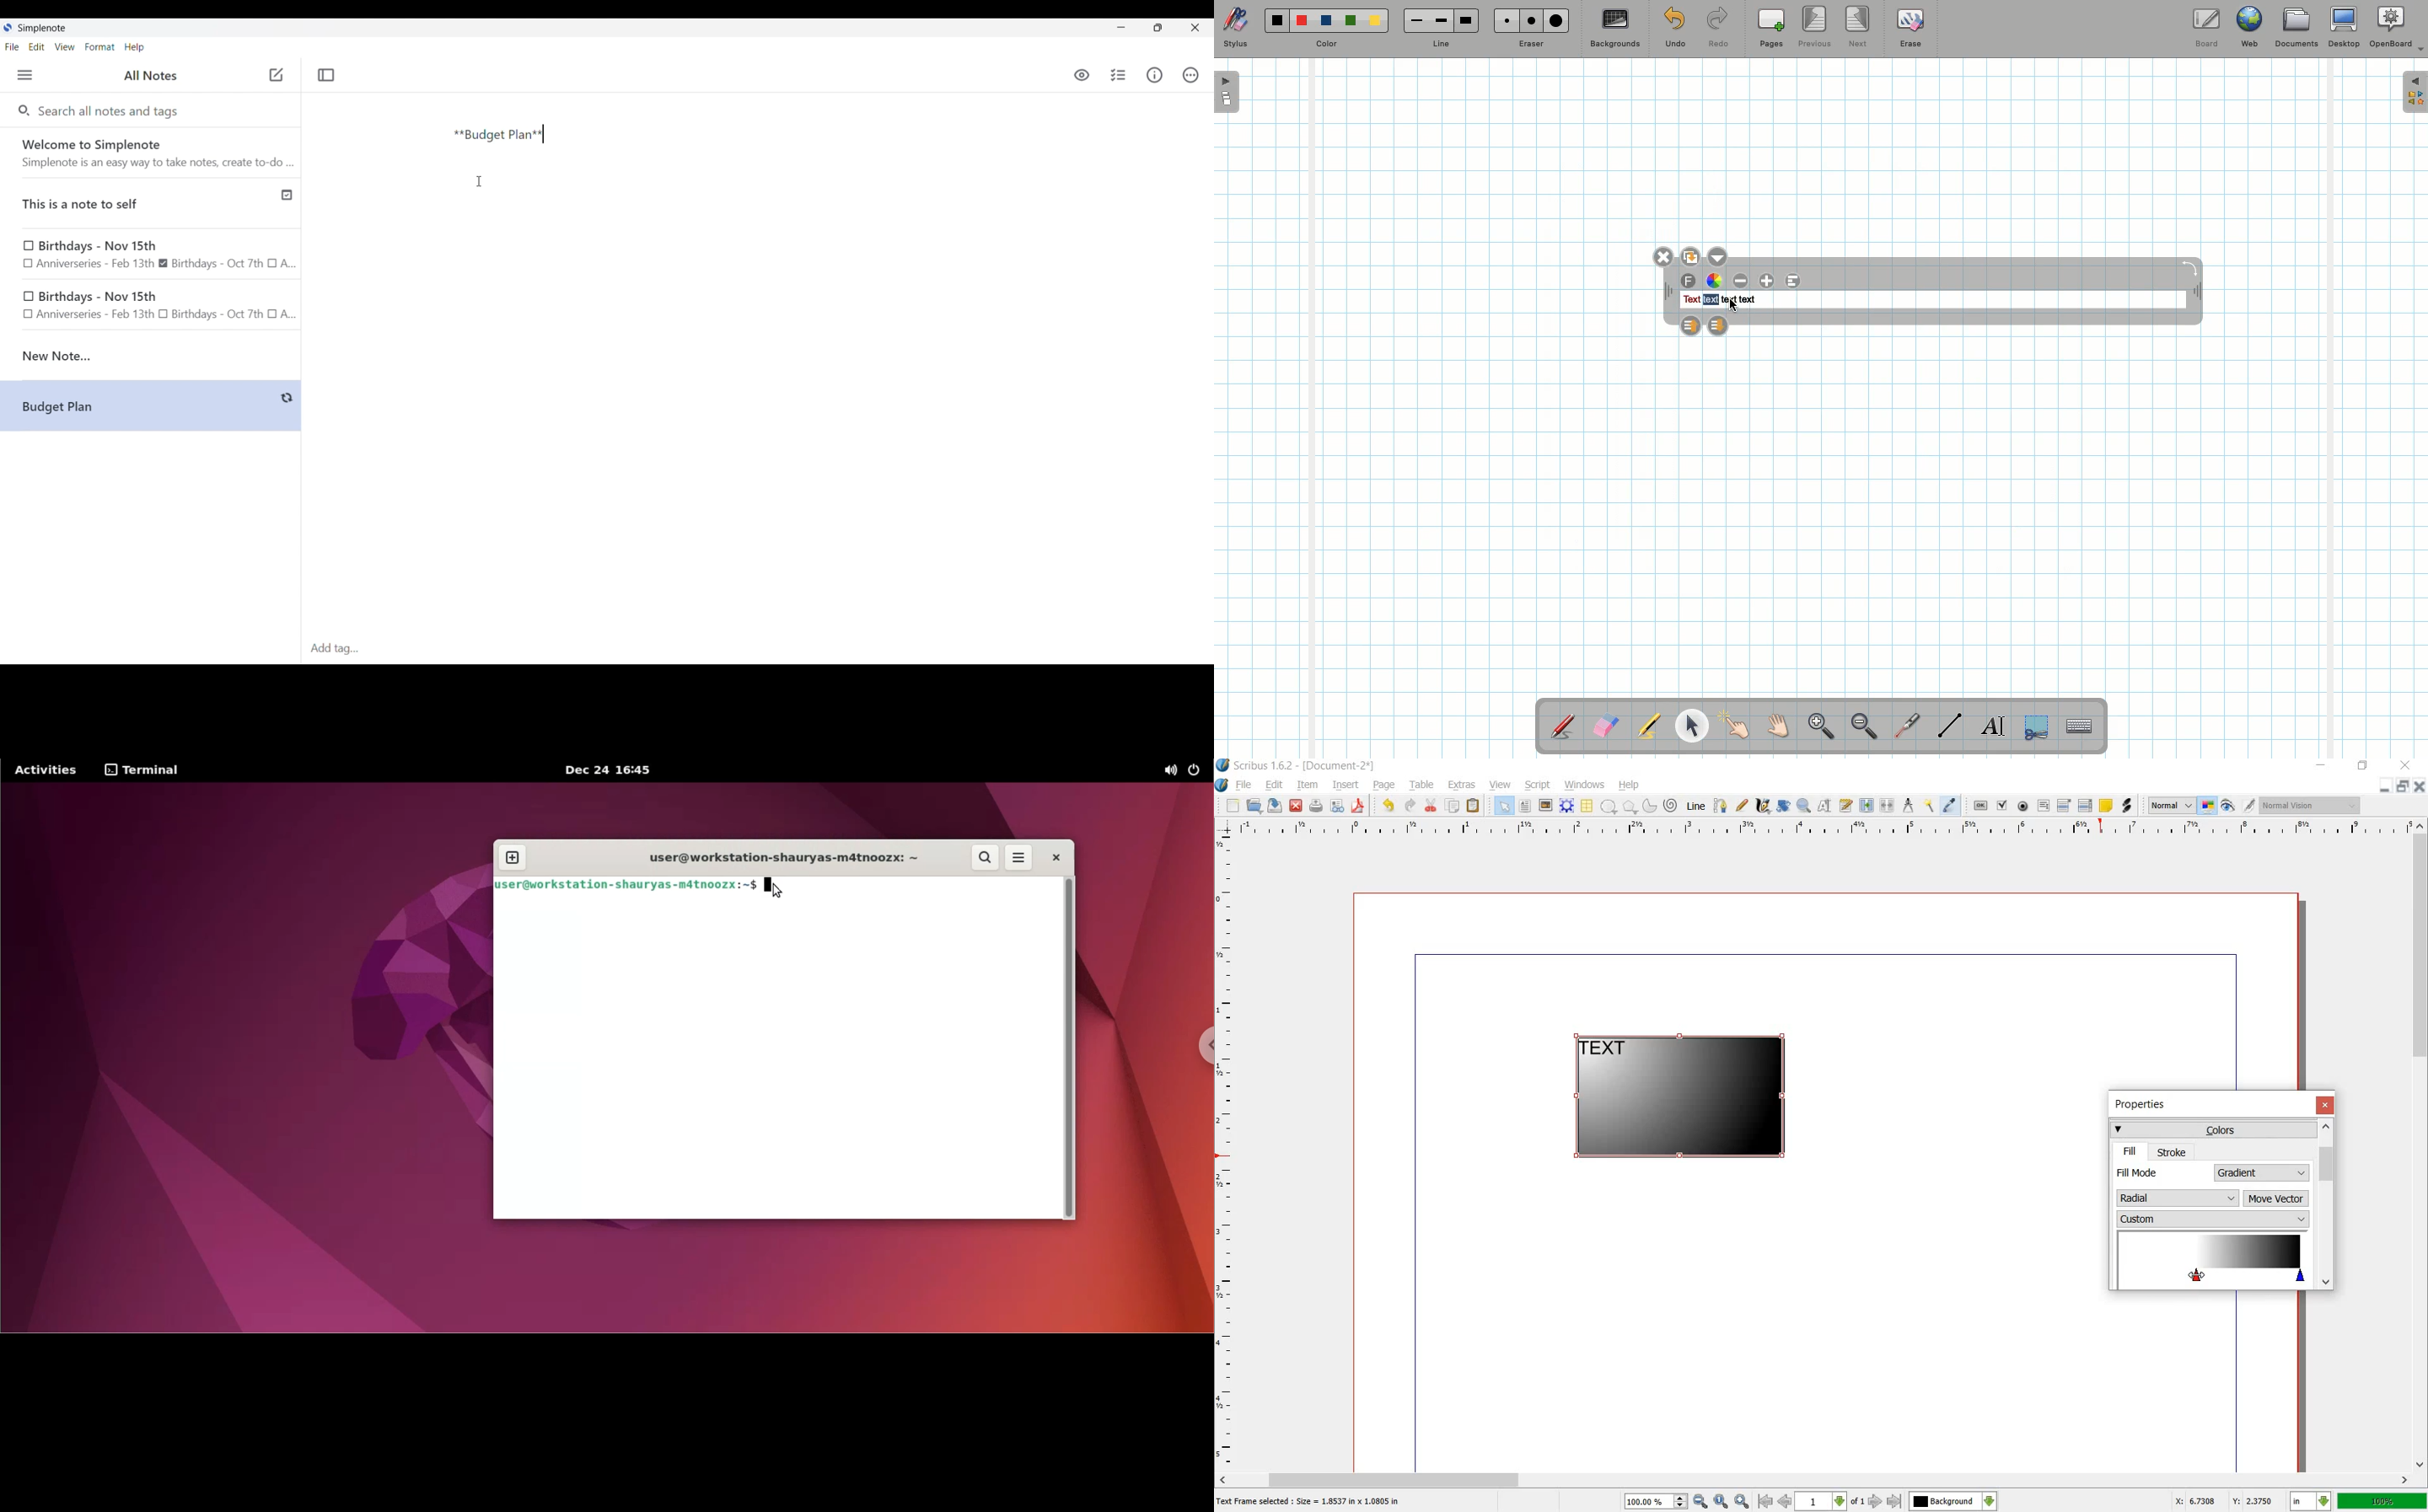  Describe the element at coordinates (1390, 806) in the screenshot. I see `undo` at that location.